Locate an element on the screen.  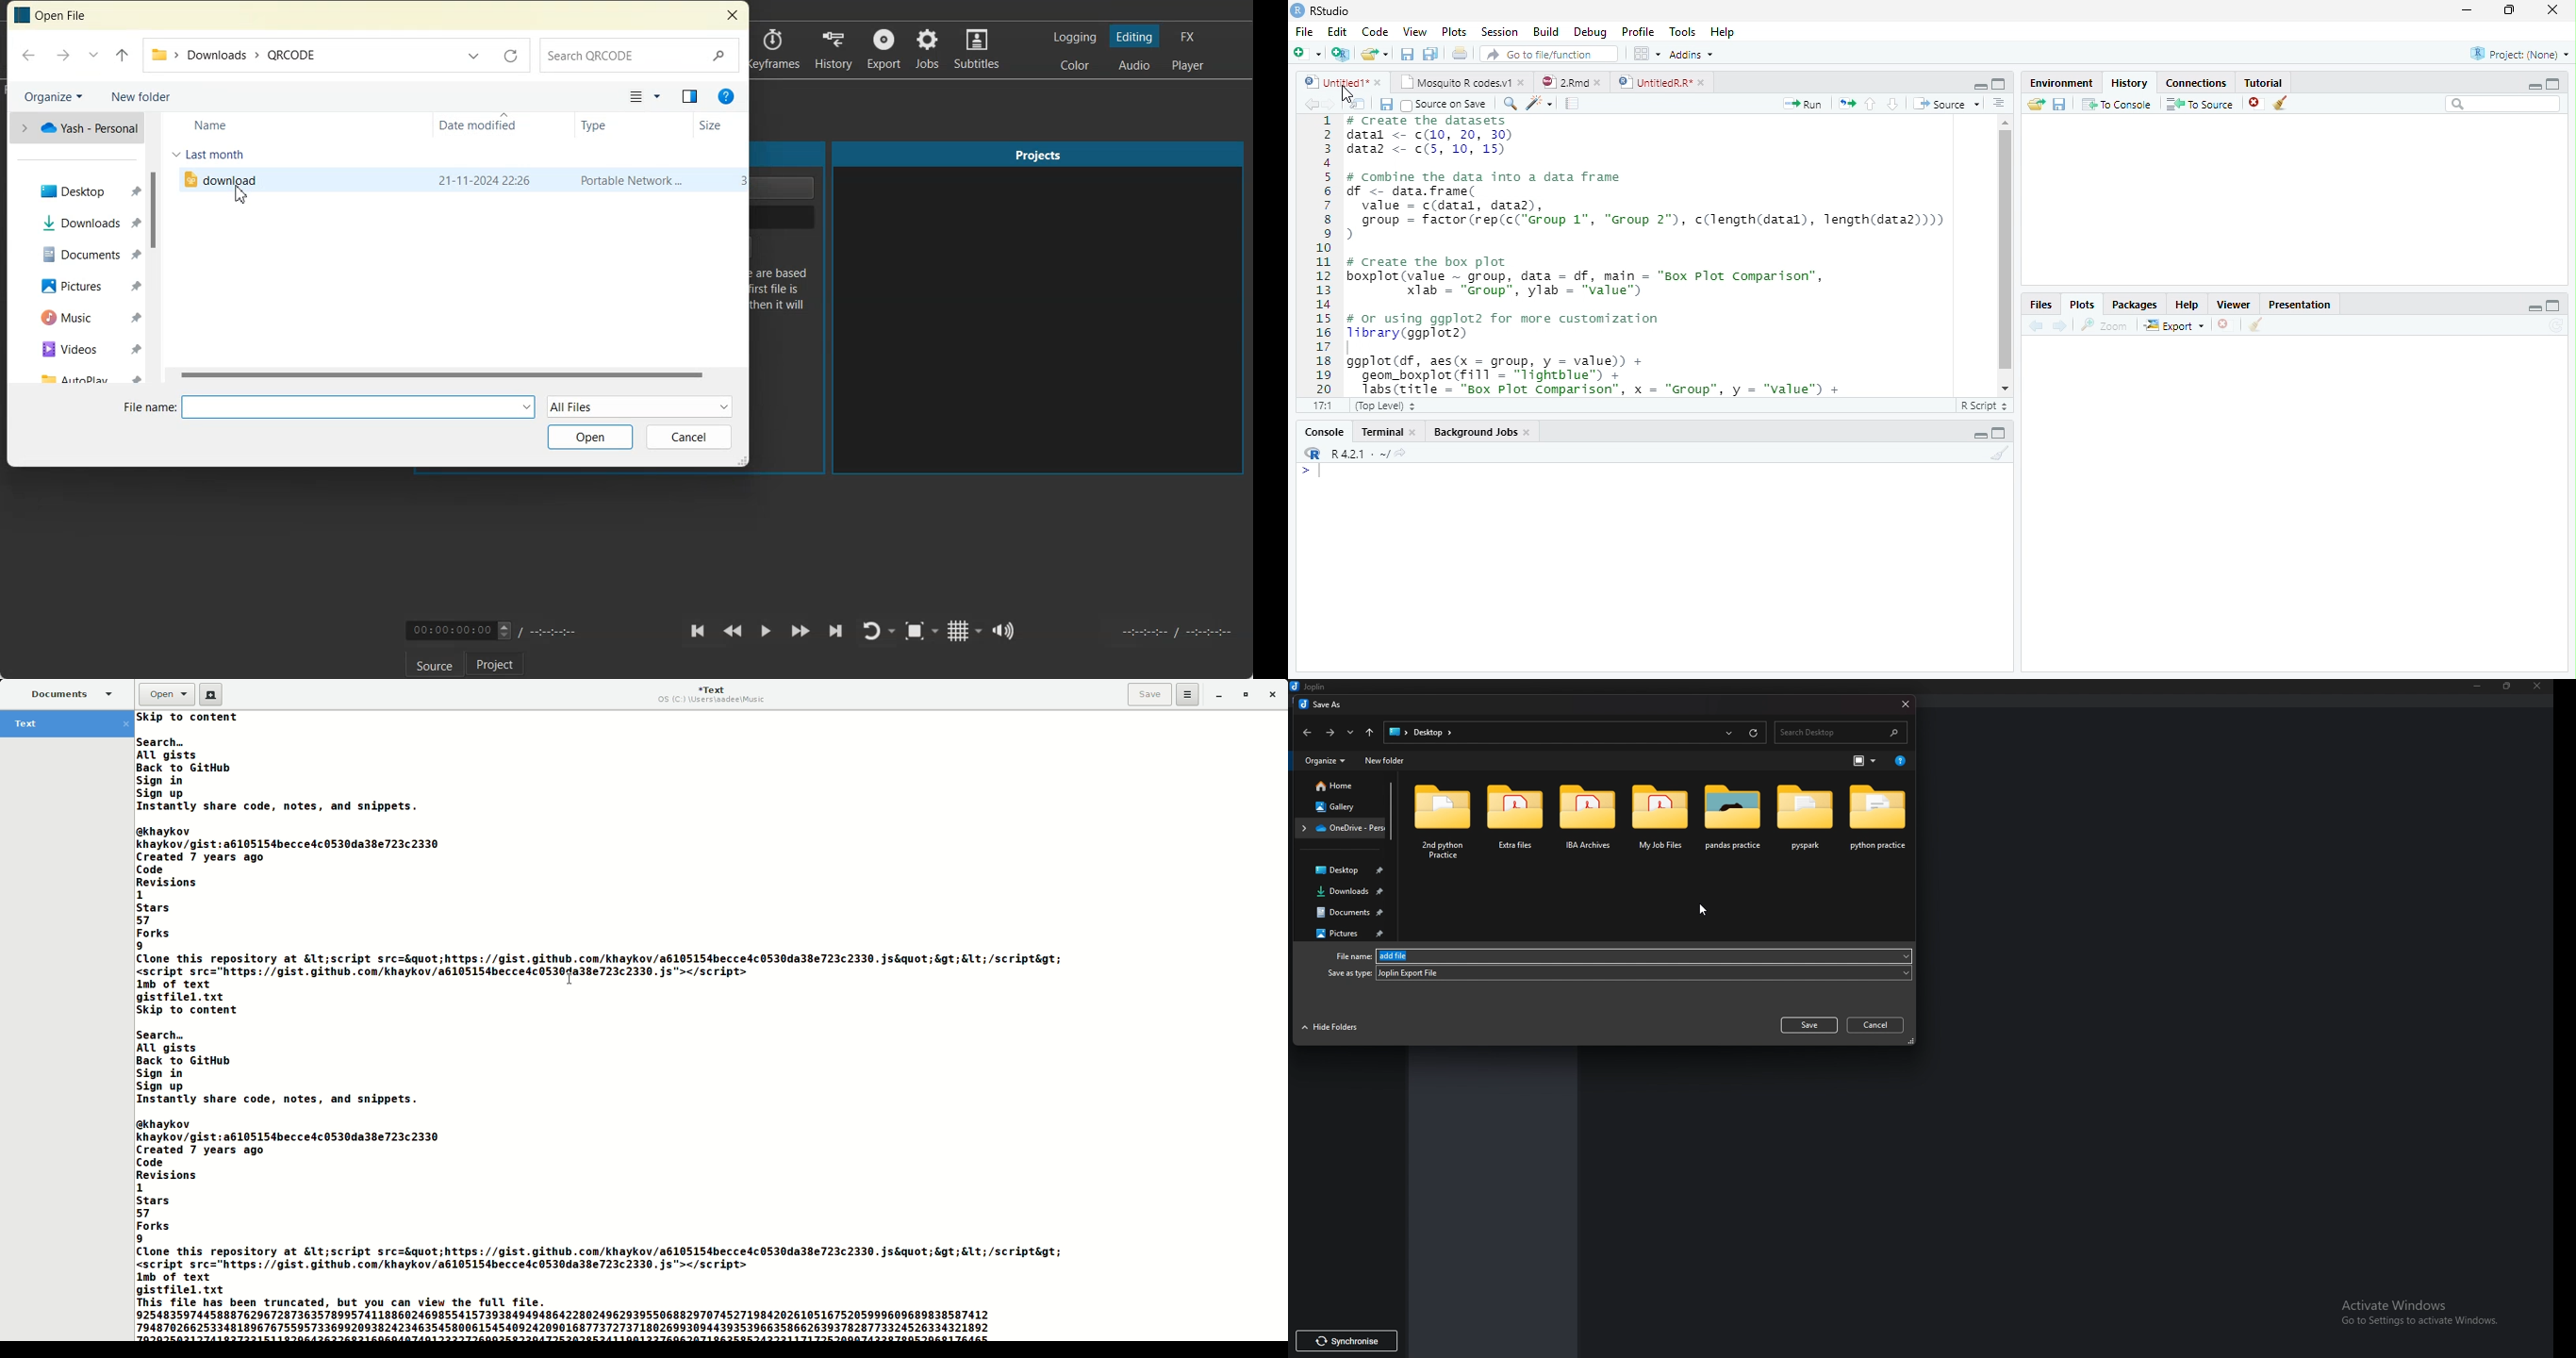
New file is located at coordinates (1307, 54).